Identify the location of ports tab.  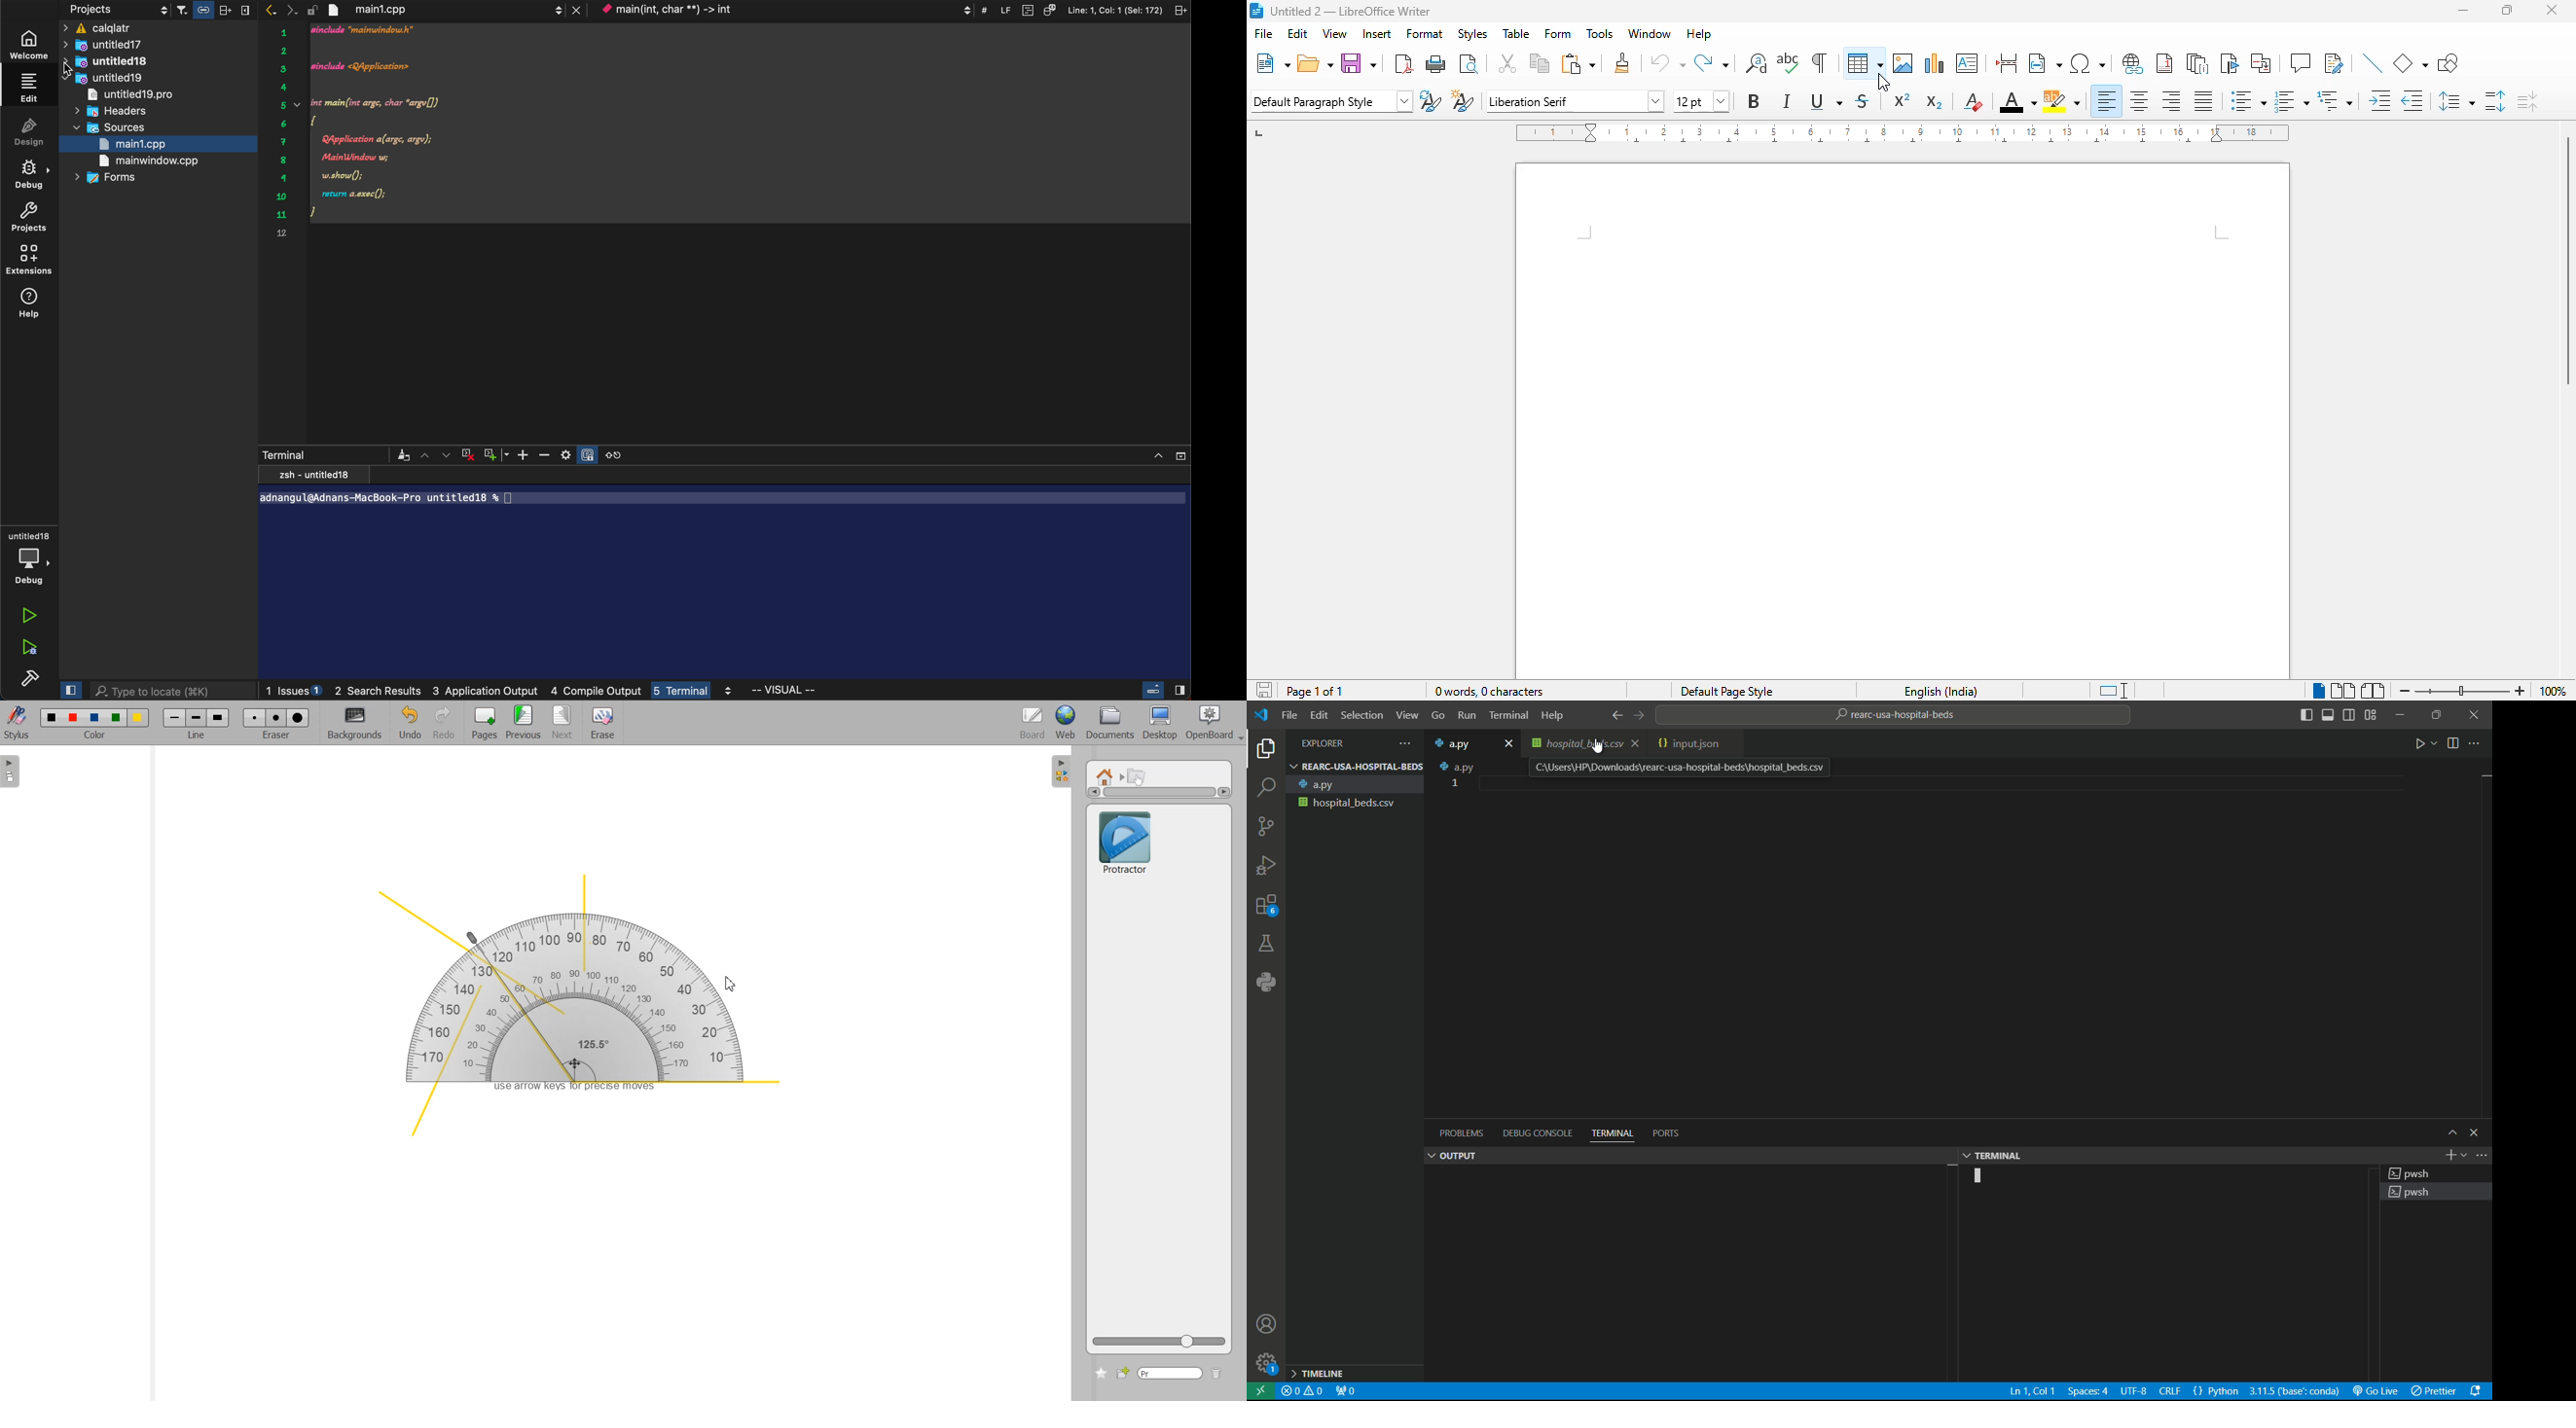
(1665, 1132).